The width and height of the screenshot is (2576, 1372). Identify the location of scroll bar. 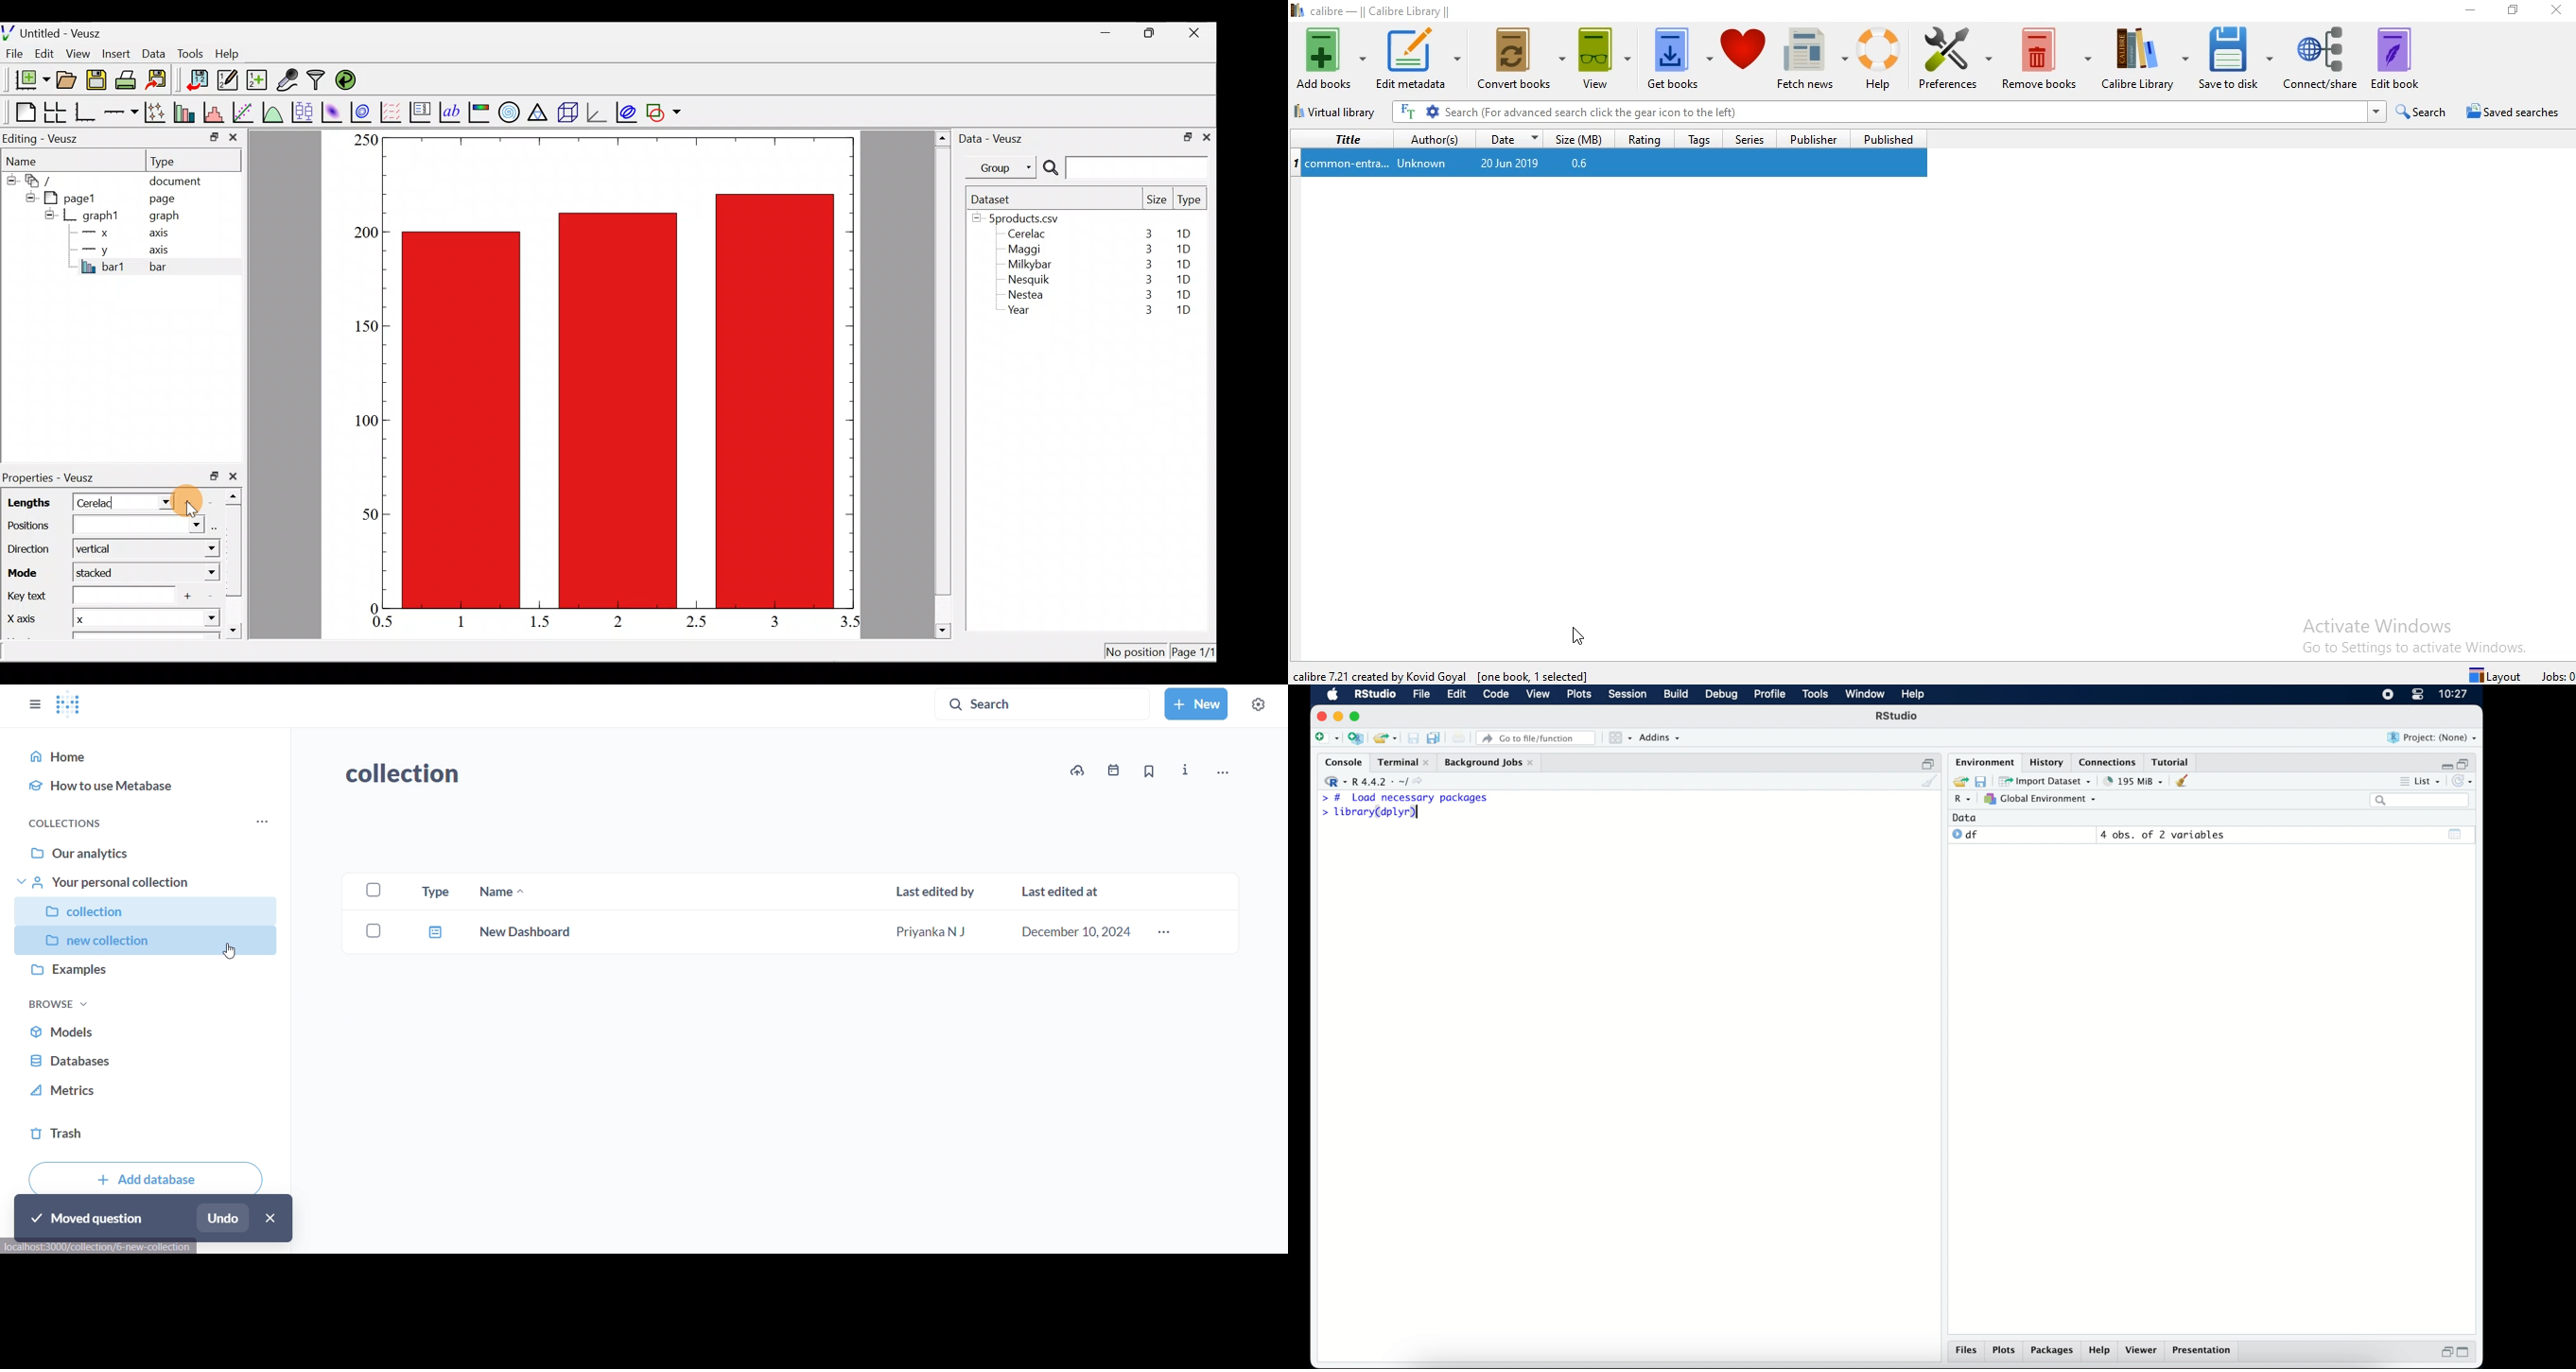
(943, 382).